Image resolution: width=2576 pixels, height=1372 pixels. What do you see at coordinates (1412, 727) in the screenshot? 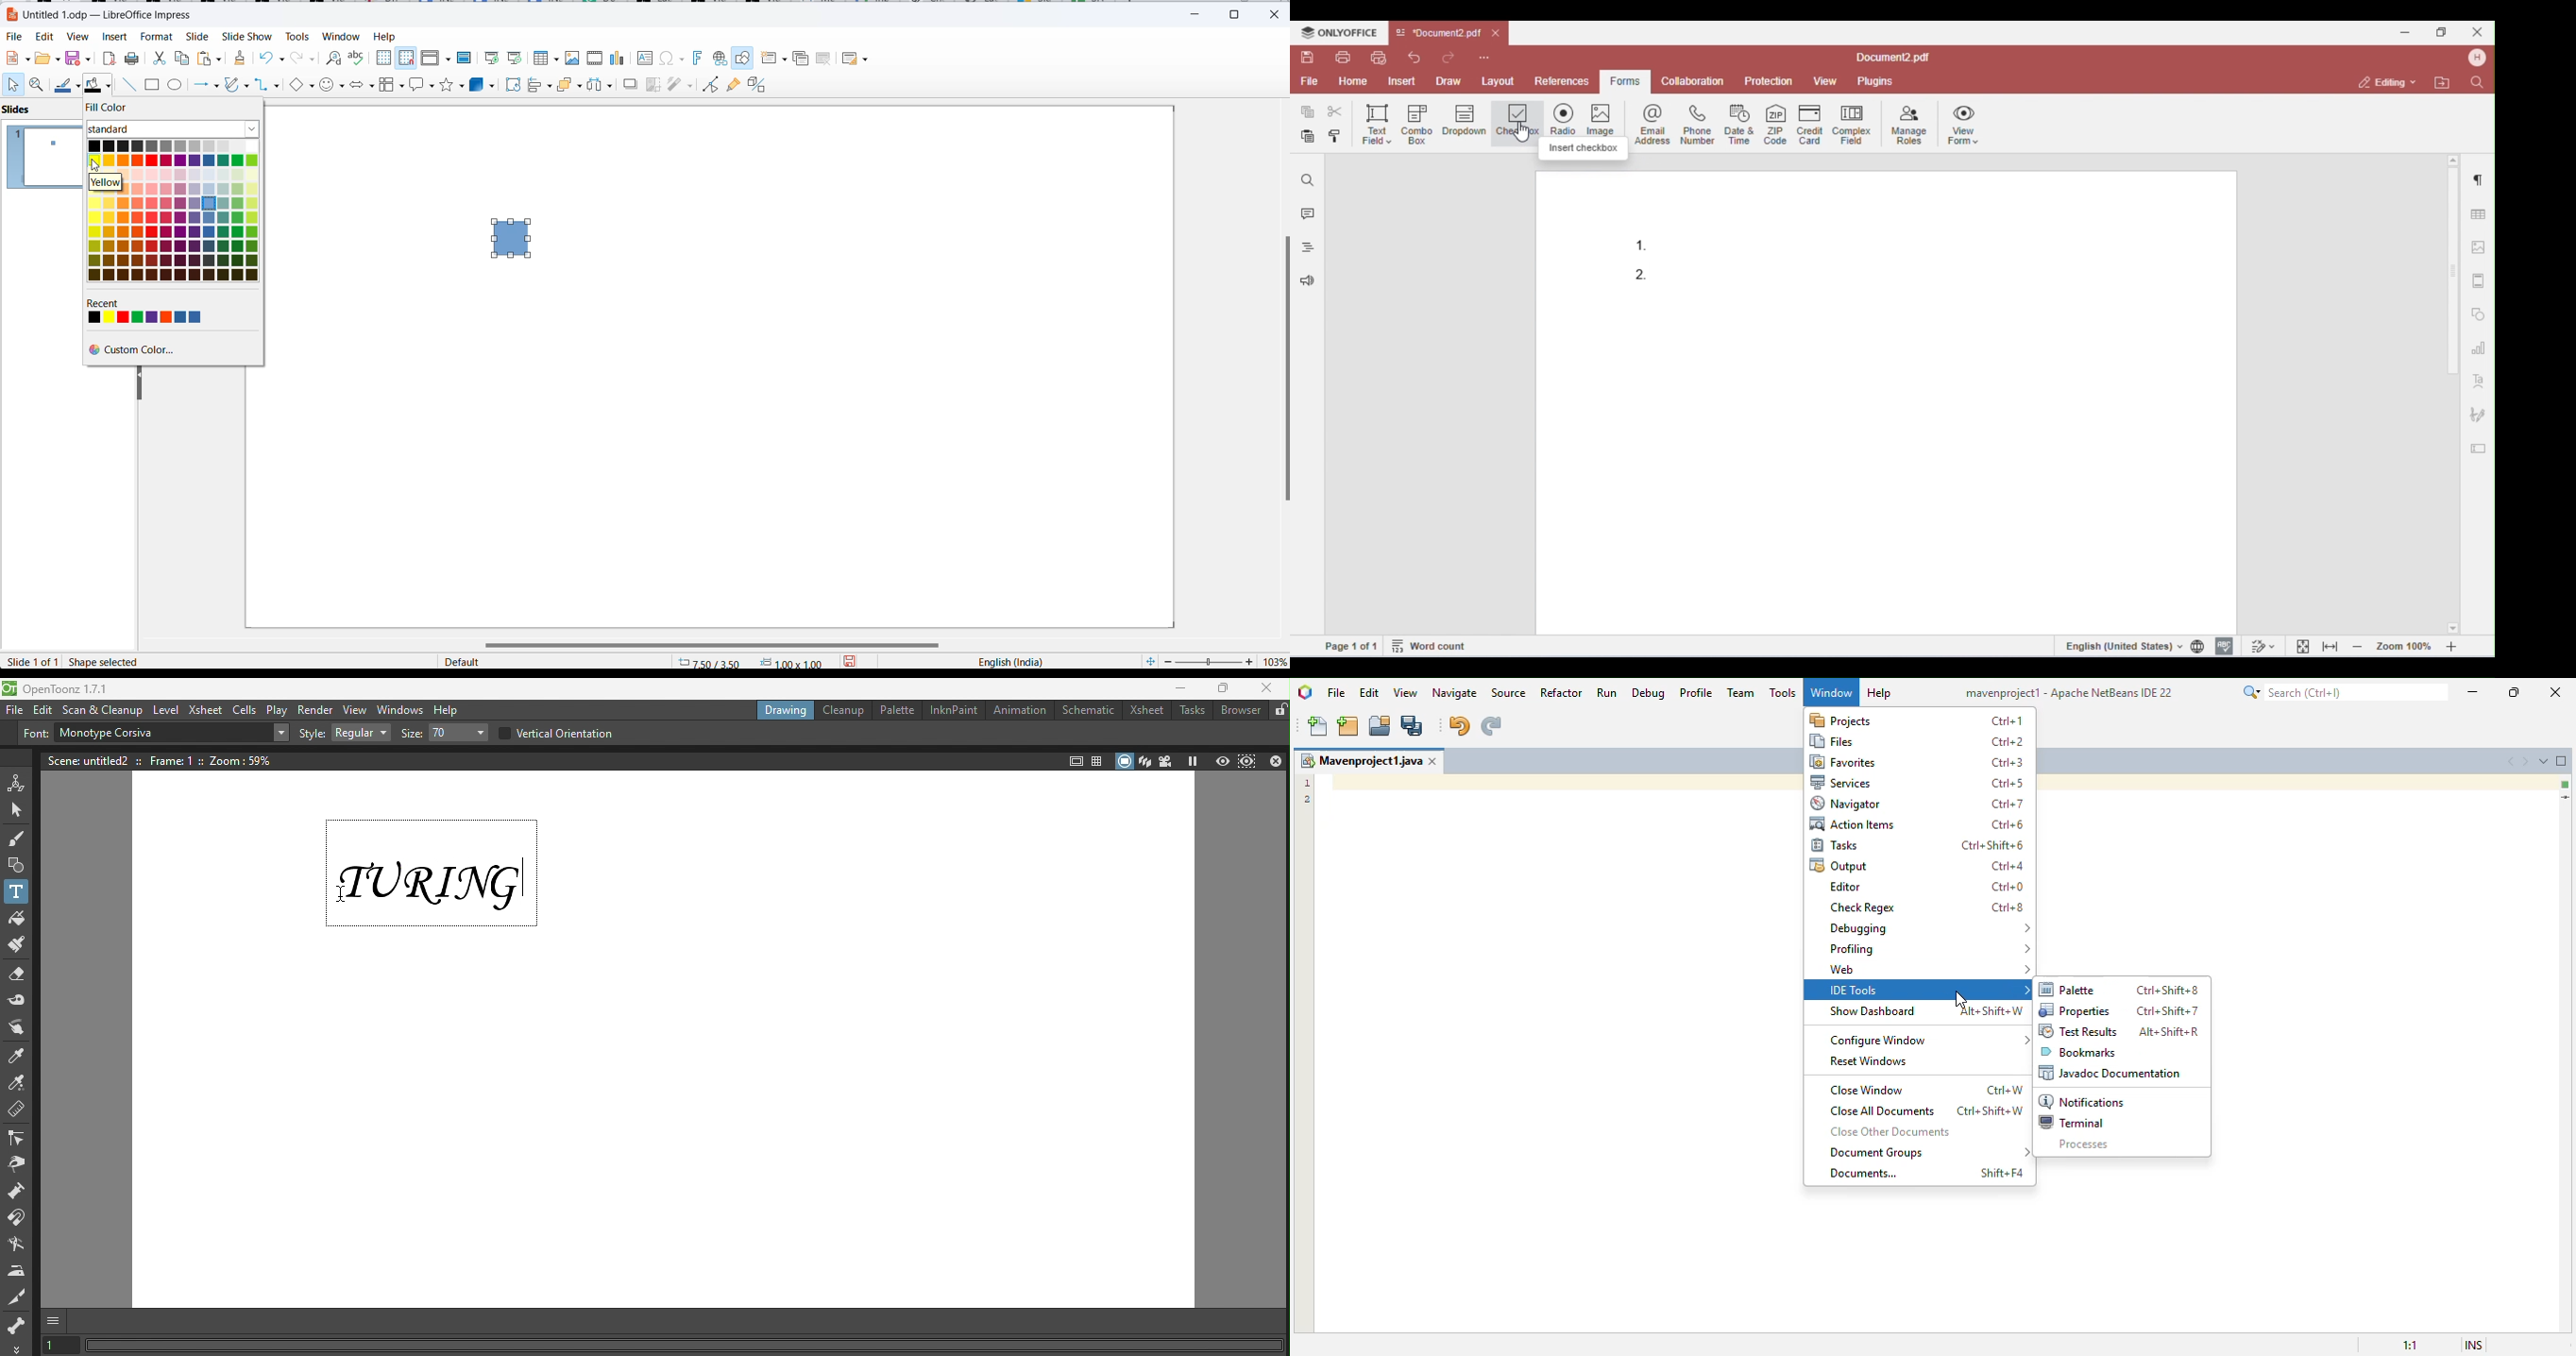
I see `save all` at bounding box center [1412, 727].